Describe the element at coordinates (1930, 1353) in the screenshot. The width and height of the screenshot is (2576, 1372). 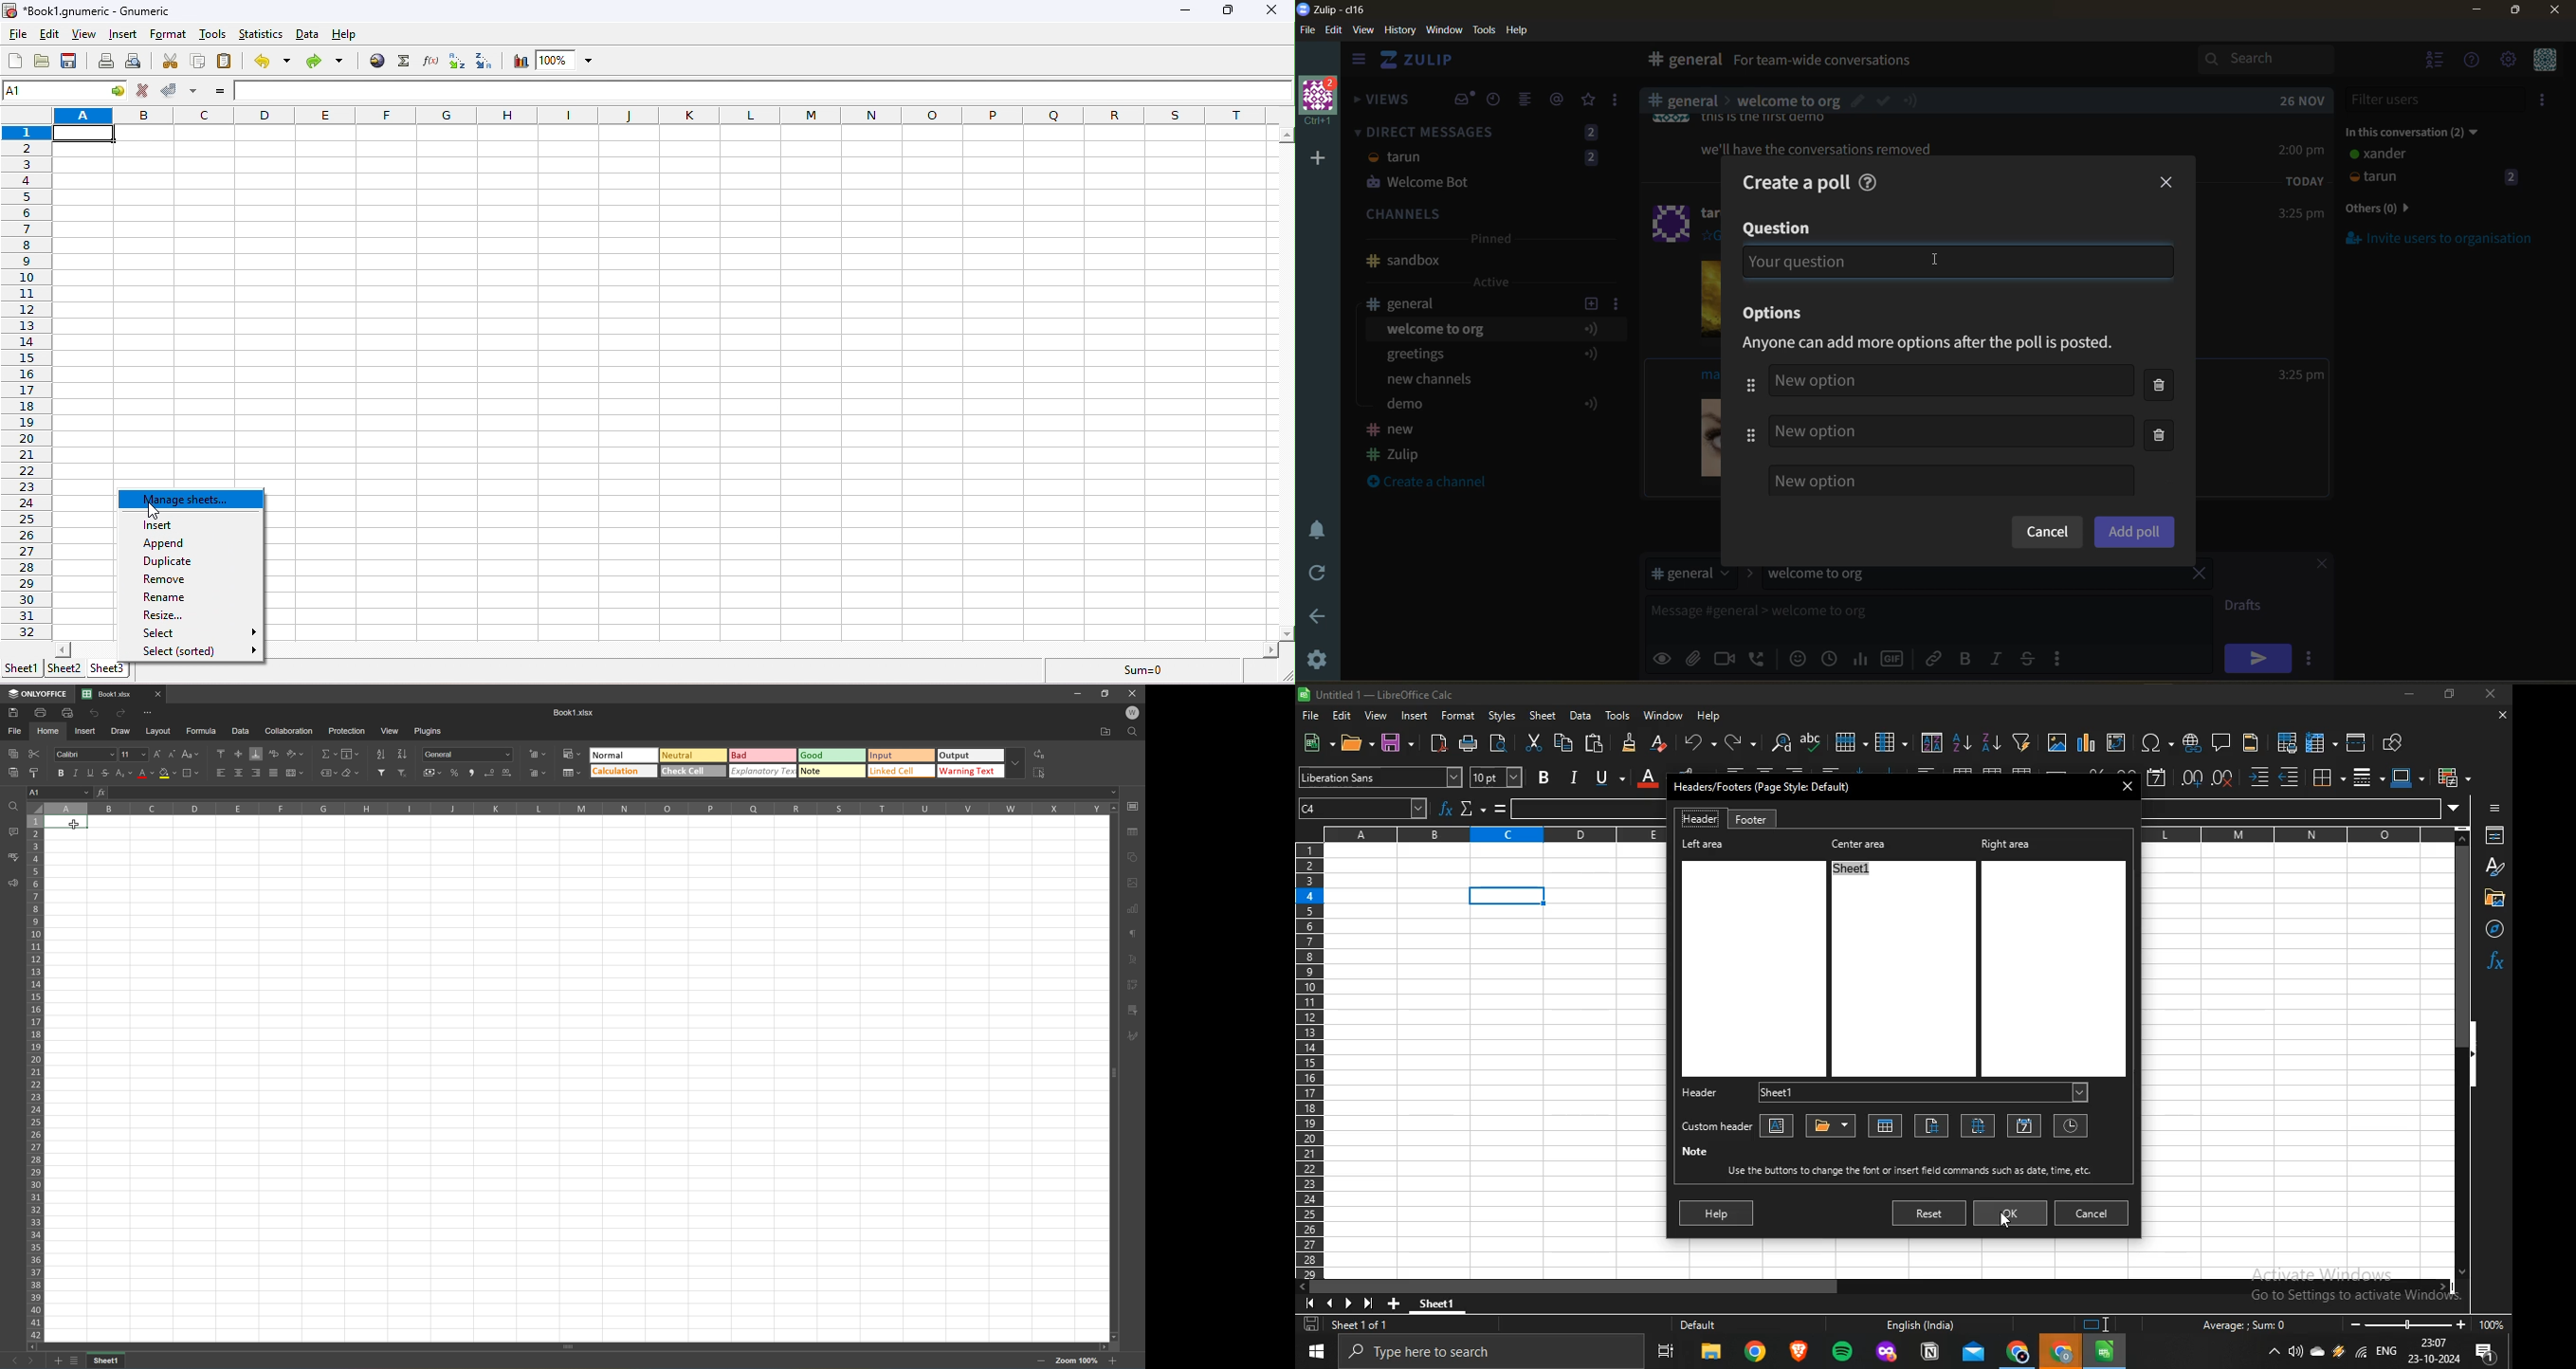
I see `notion` at that location.